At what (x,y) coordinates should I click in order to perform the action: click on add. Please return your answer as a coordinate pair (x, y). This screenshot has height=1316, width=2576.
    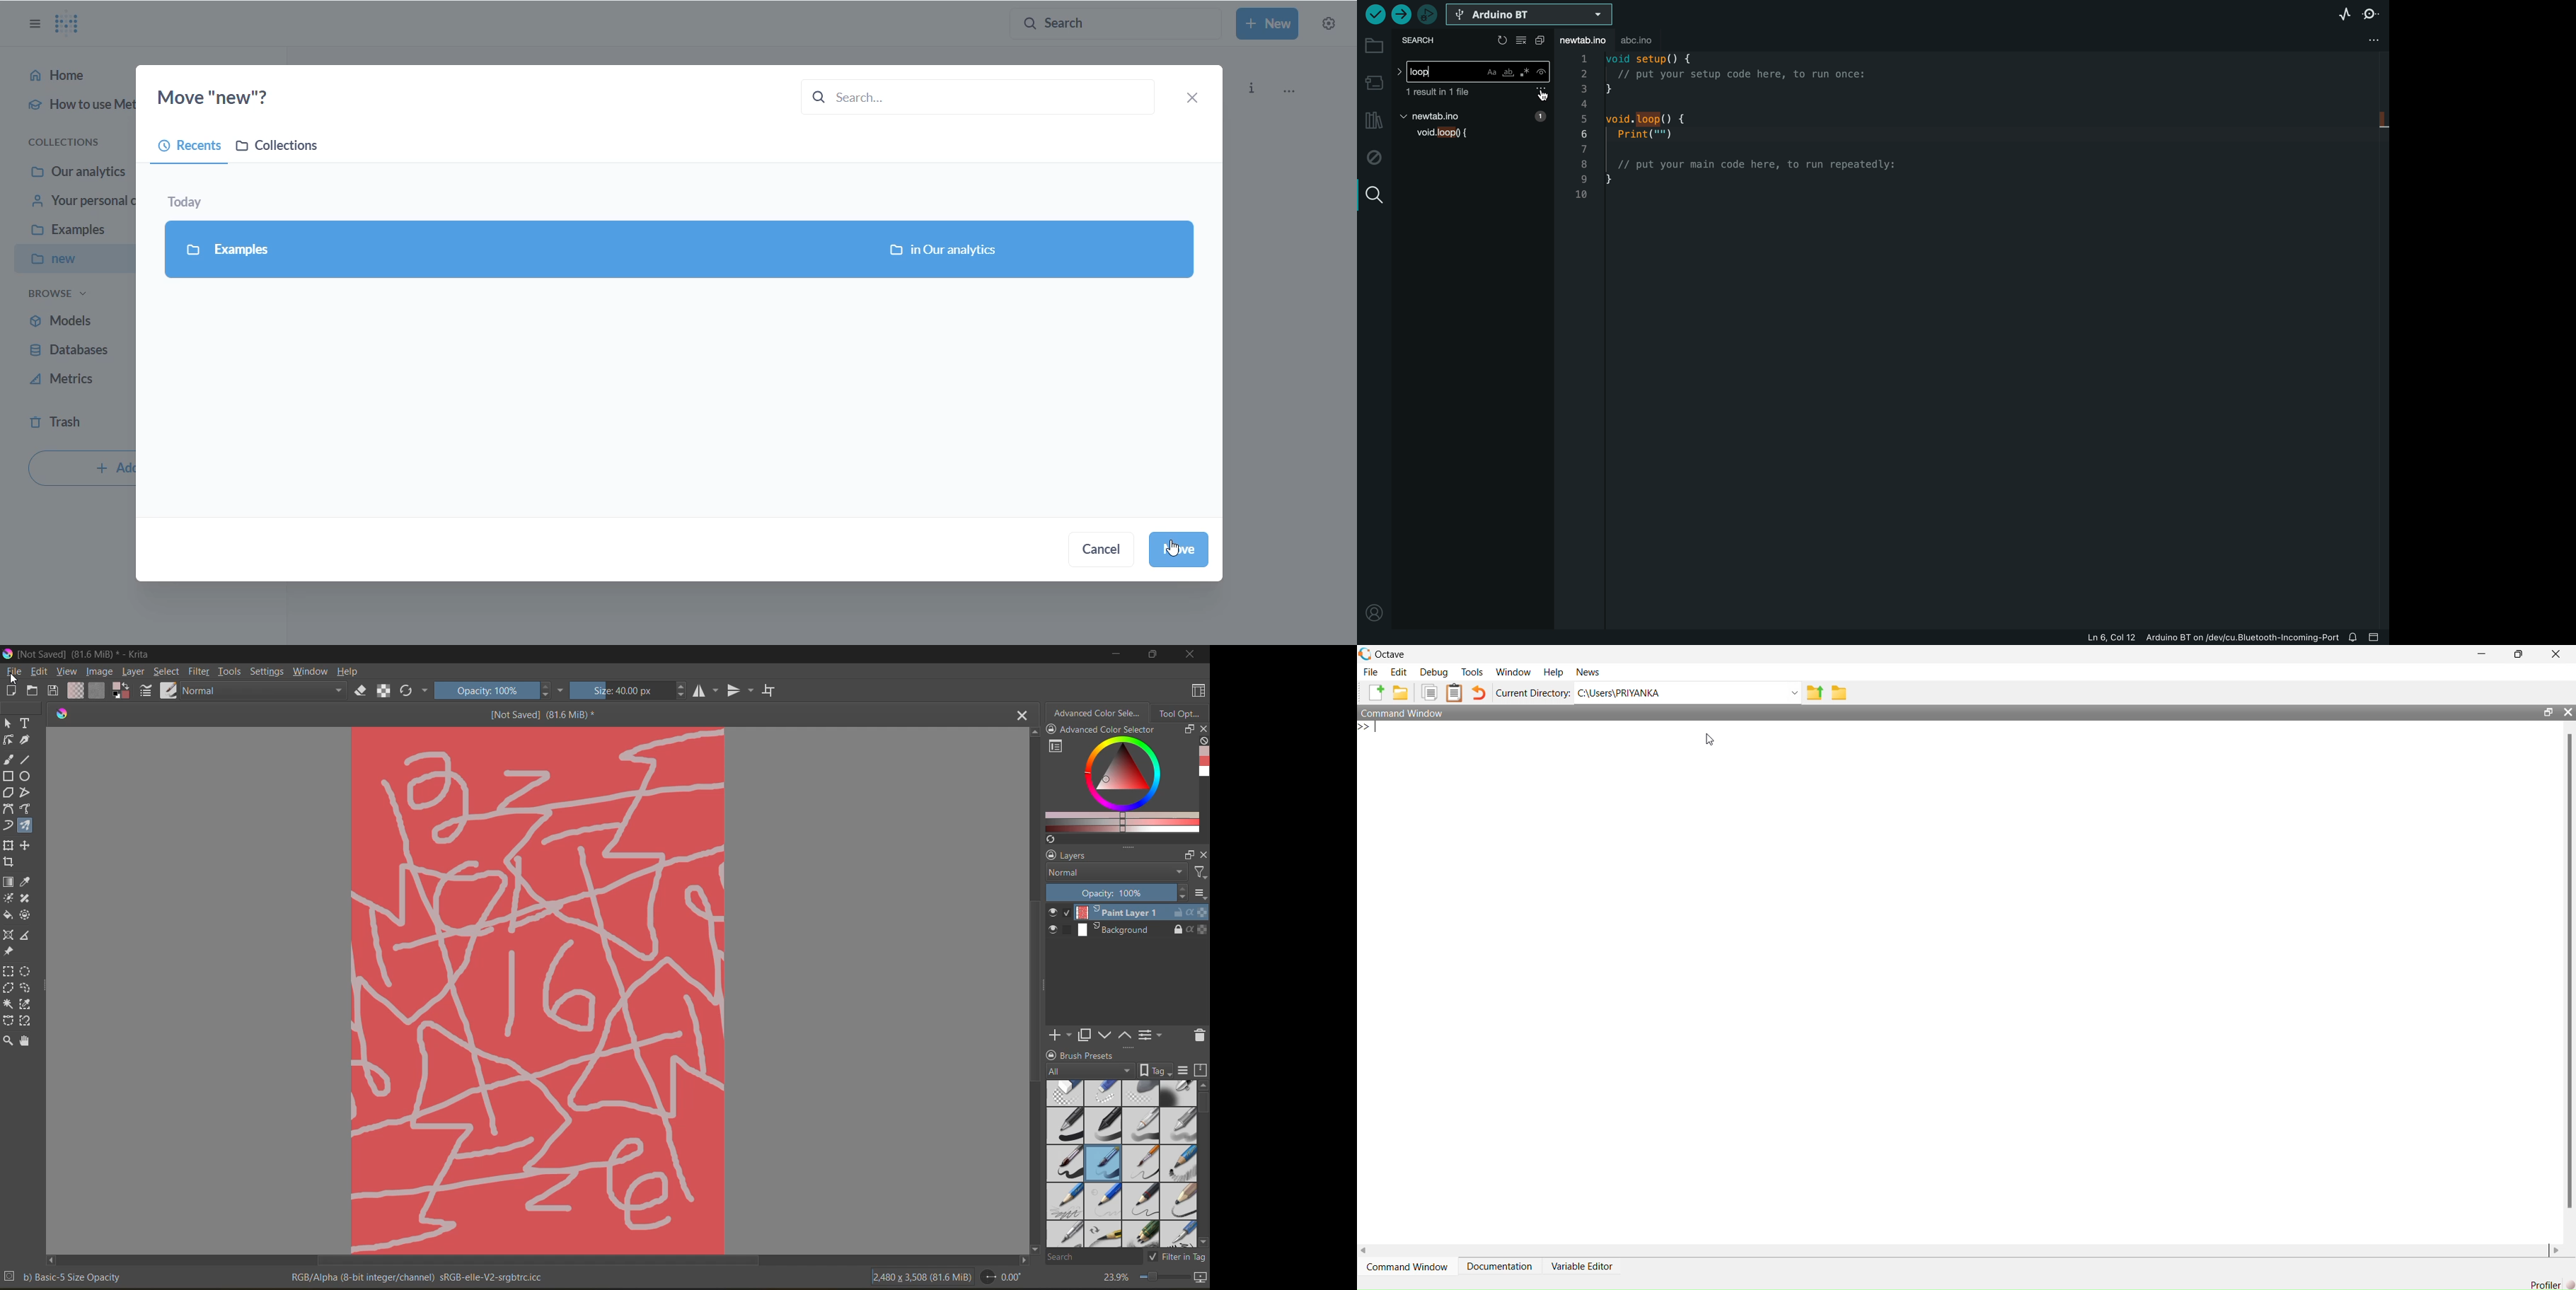
    Looking at the image, I should click on (1058, 1034).